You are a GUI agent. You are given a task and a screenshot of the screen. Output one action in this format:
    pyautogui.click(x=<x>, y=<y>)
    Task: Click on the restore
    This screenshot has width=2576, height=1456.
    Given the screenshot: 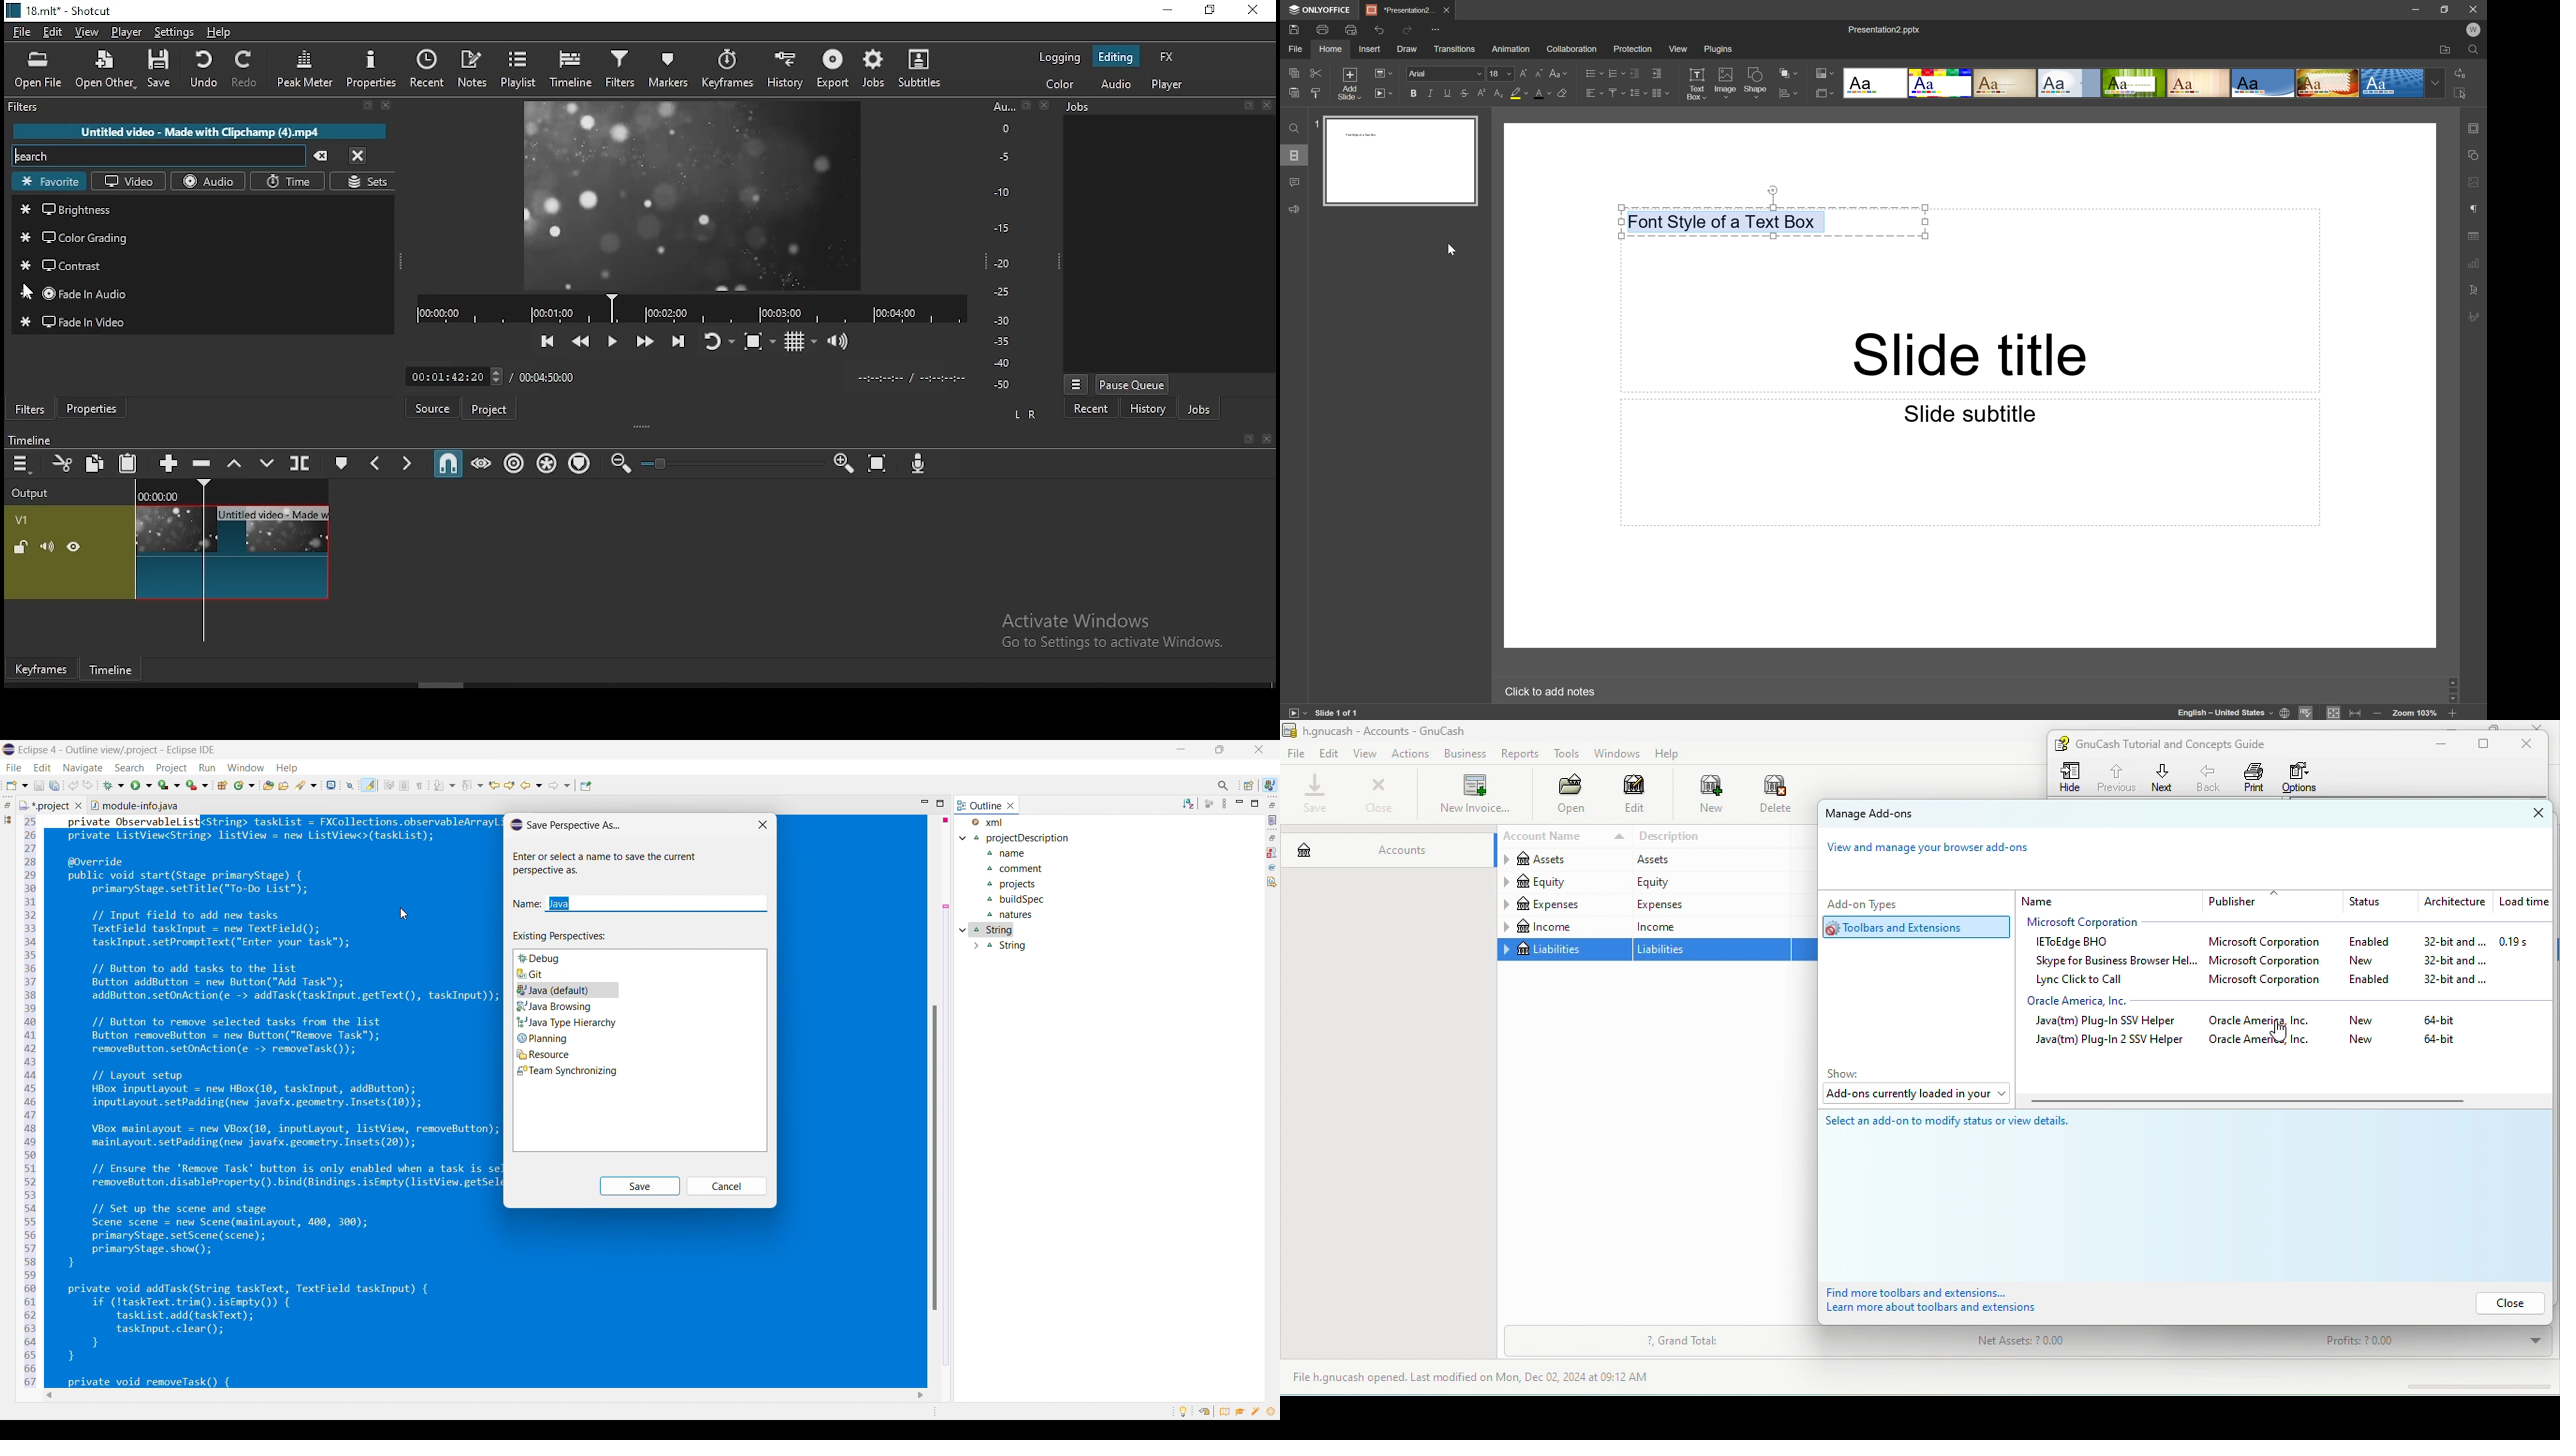 What is the action you would take?
    pyautogui.click(x=1212, y=12)
    